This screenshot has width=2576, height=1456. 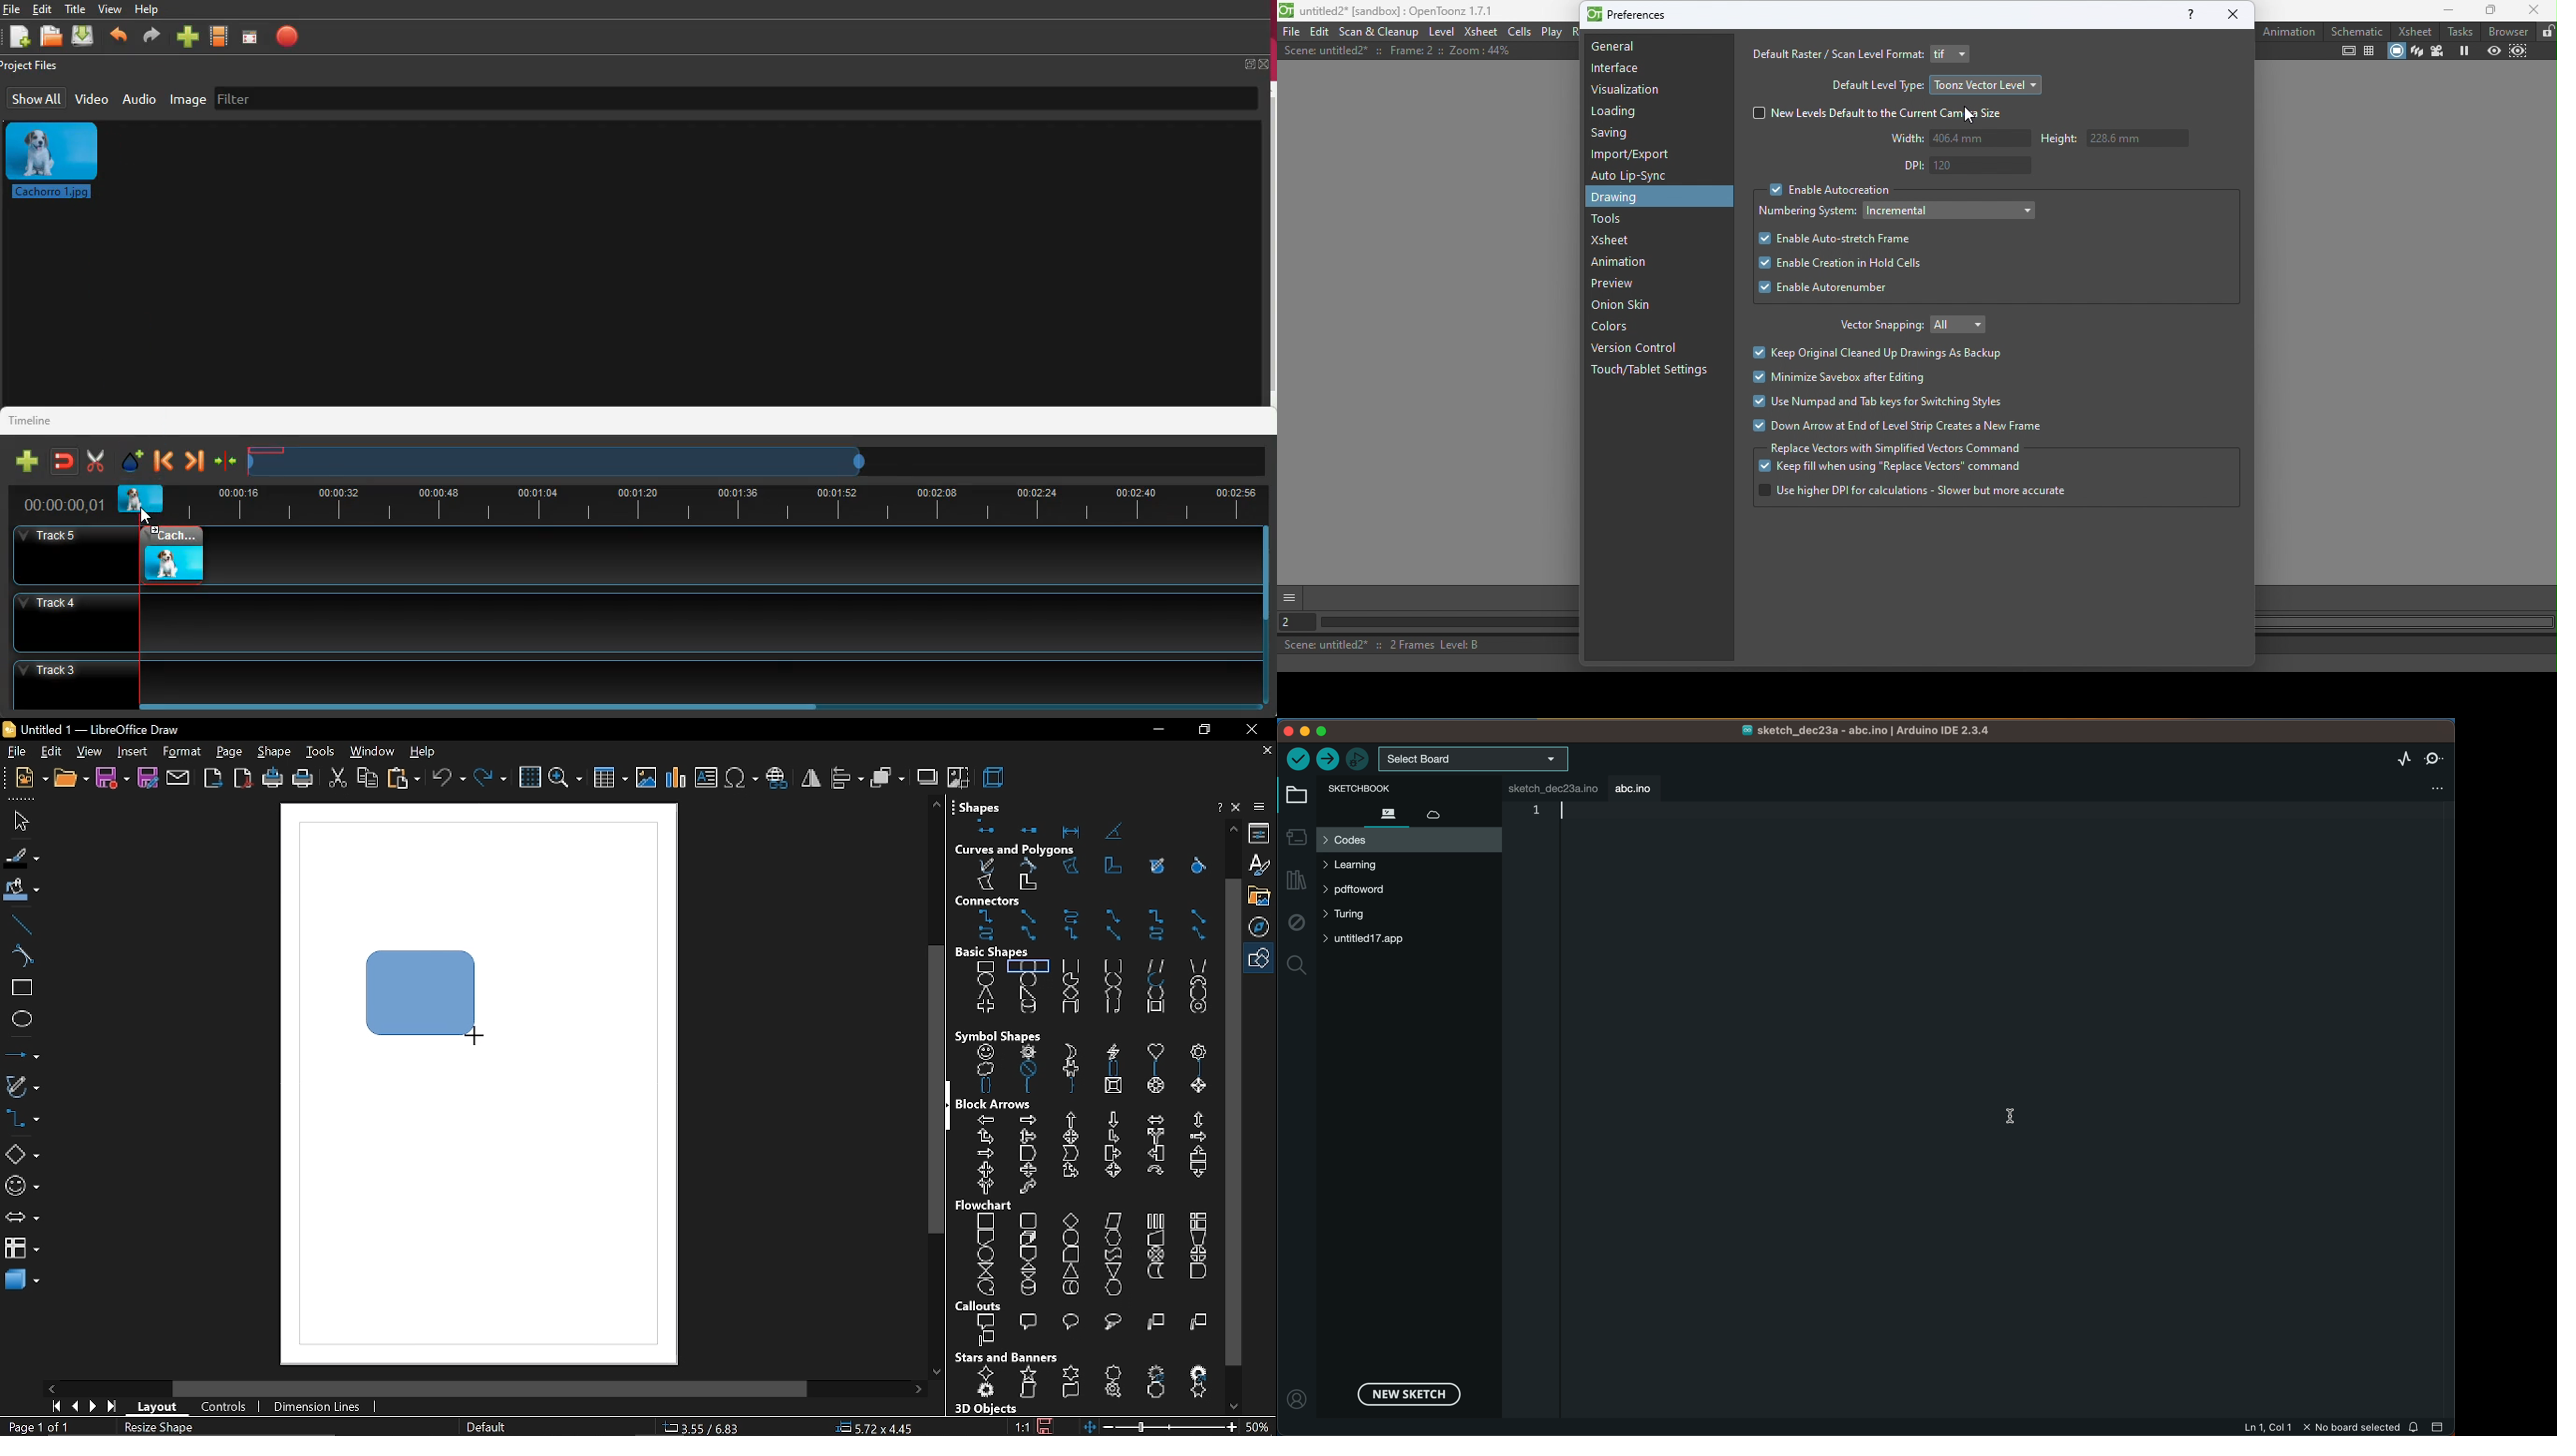 What do you see at coordinates (1398, 51) in the screenshot?
I see `Scene: untitled2* :: Frame: 2 i: Zoom: 44%` at bounding box center [1398, 51].